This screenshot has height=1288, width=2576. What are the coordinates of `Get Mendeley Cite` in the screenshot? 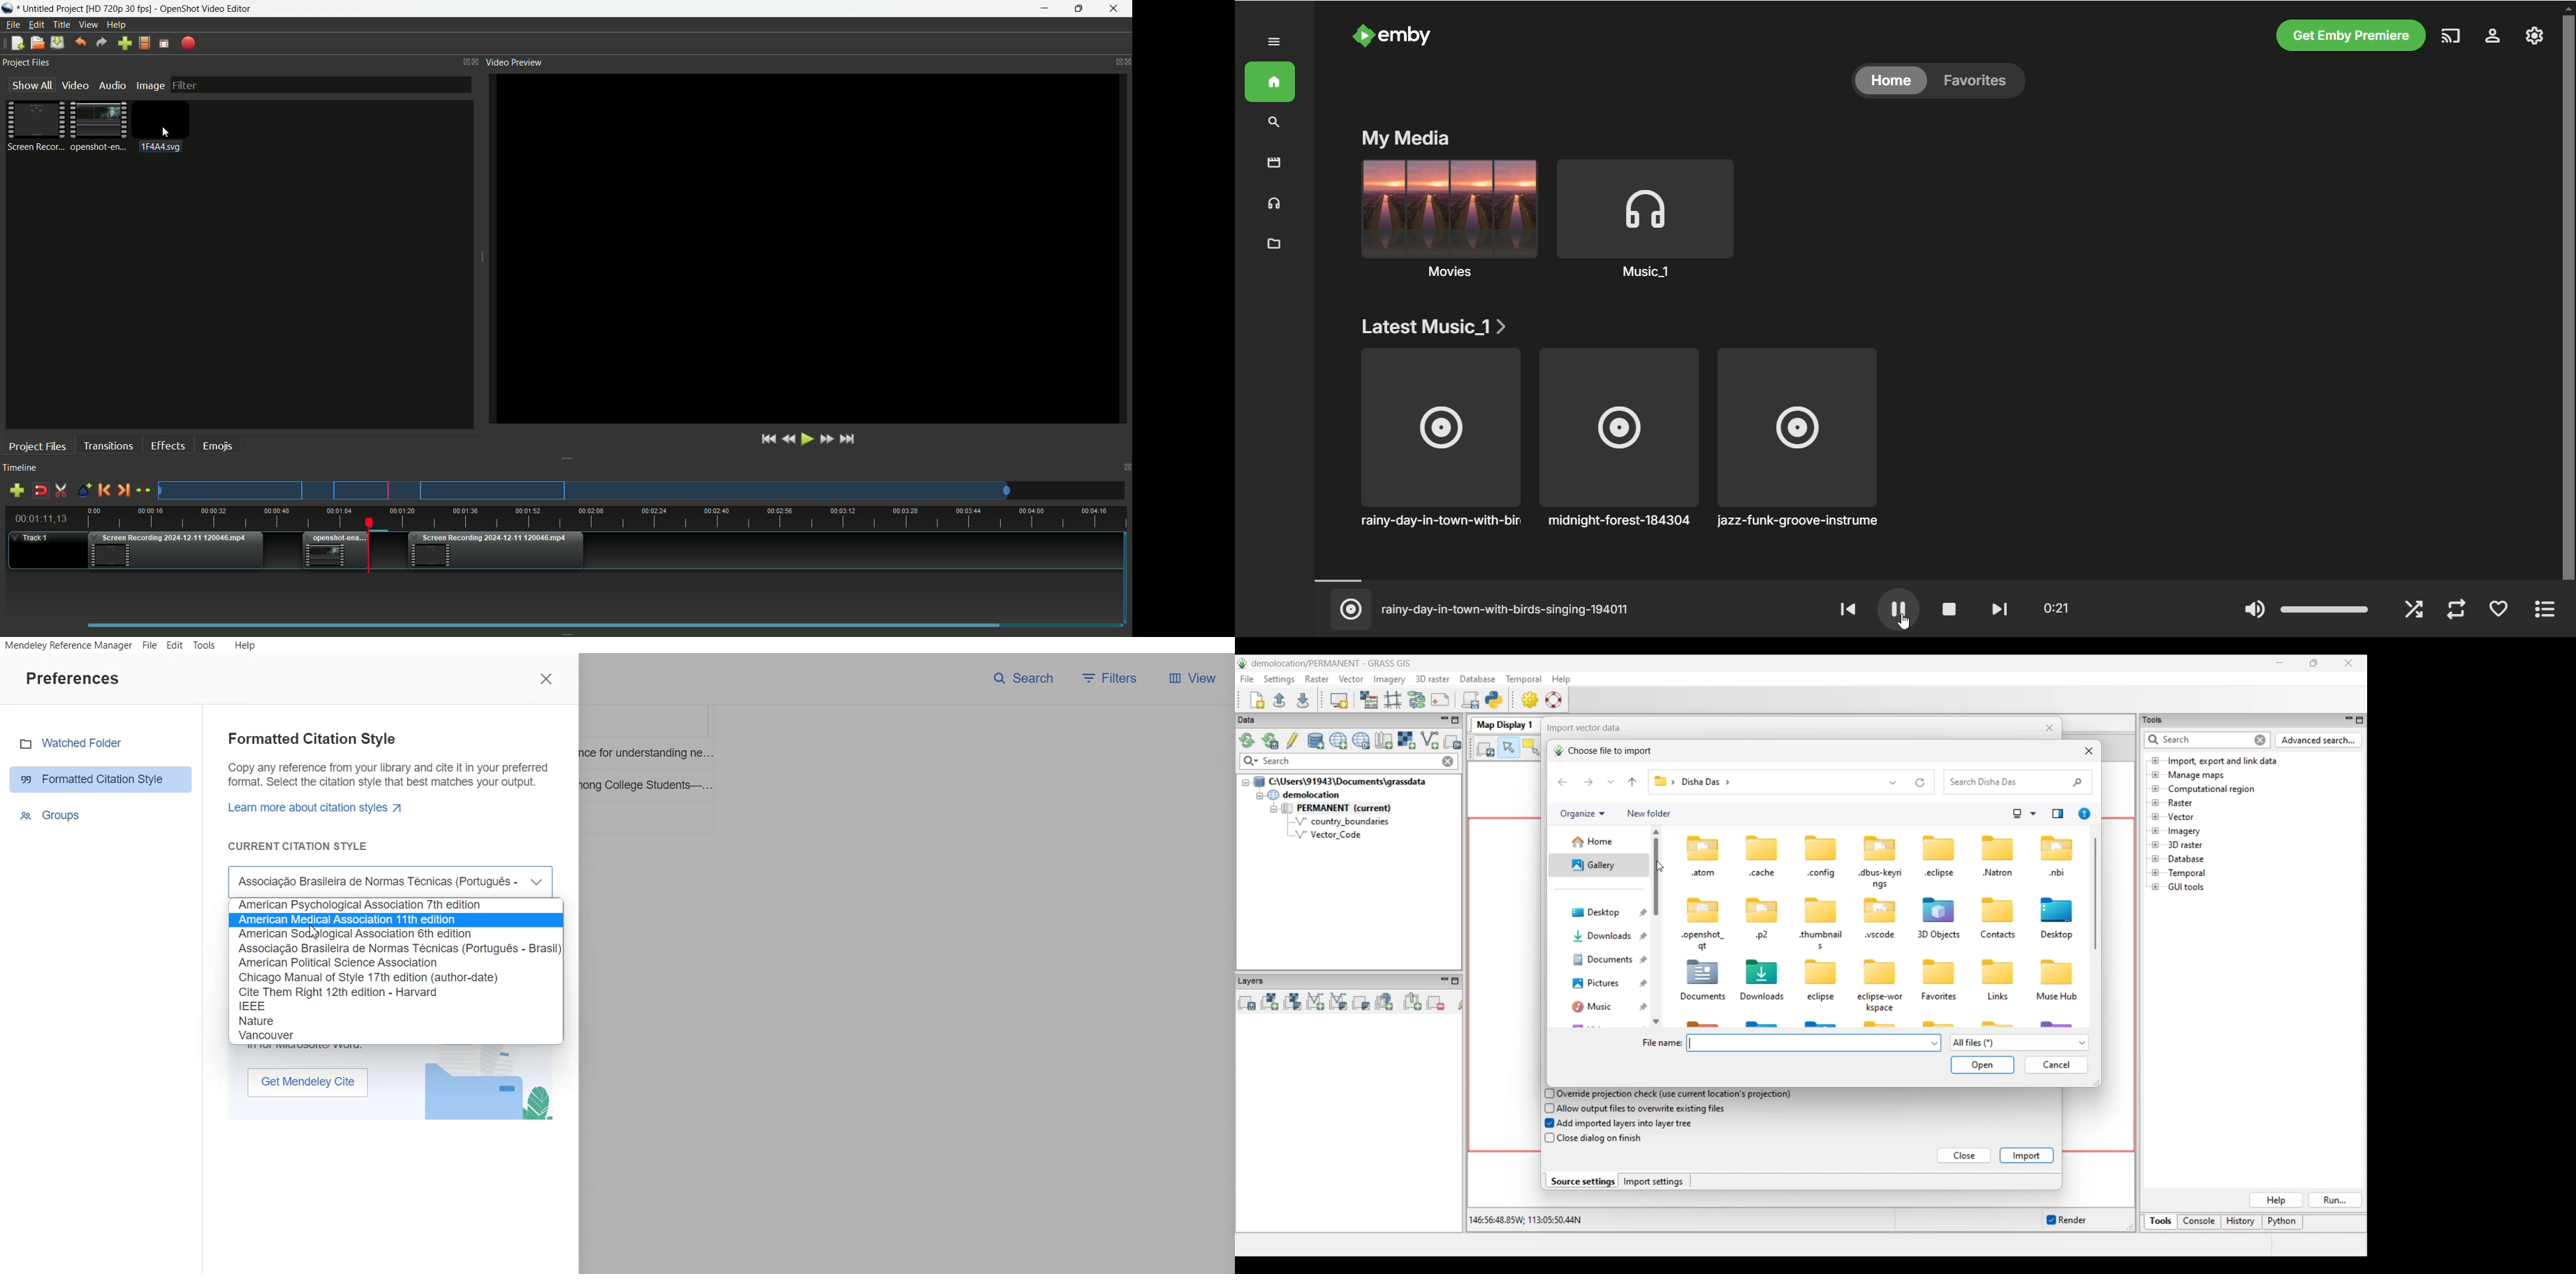 It's located at (308, 1082).